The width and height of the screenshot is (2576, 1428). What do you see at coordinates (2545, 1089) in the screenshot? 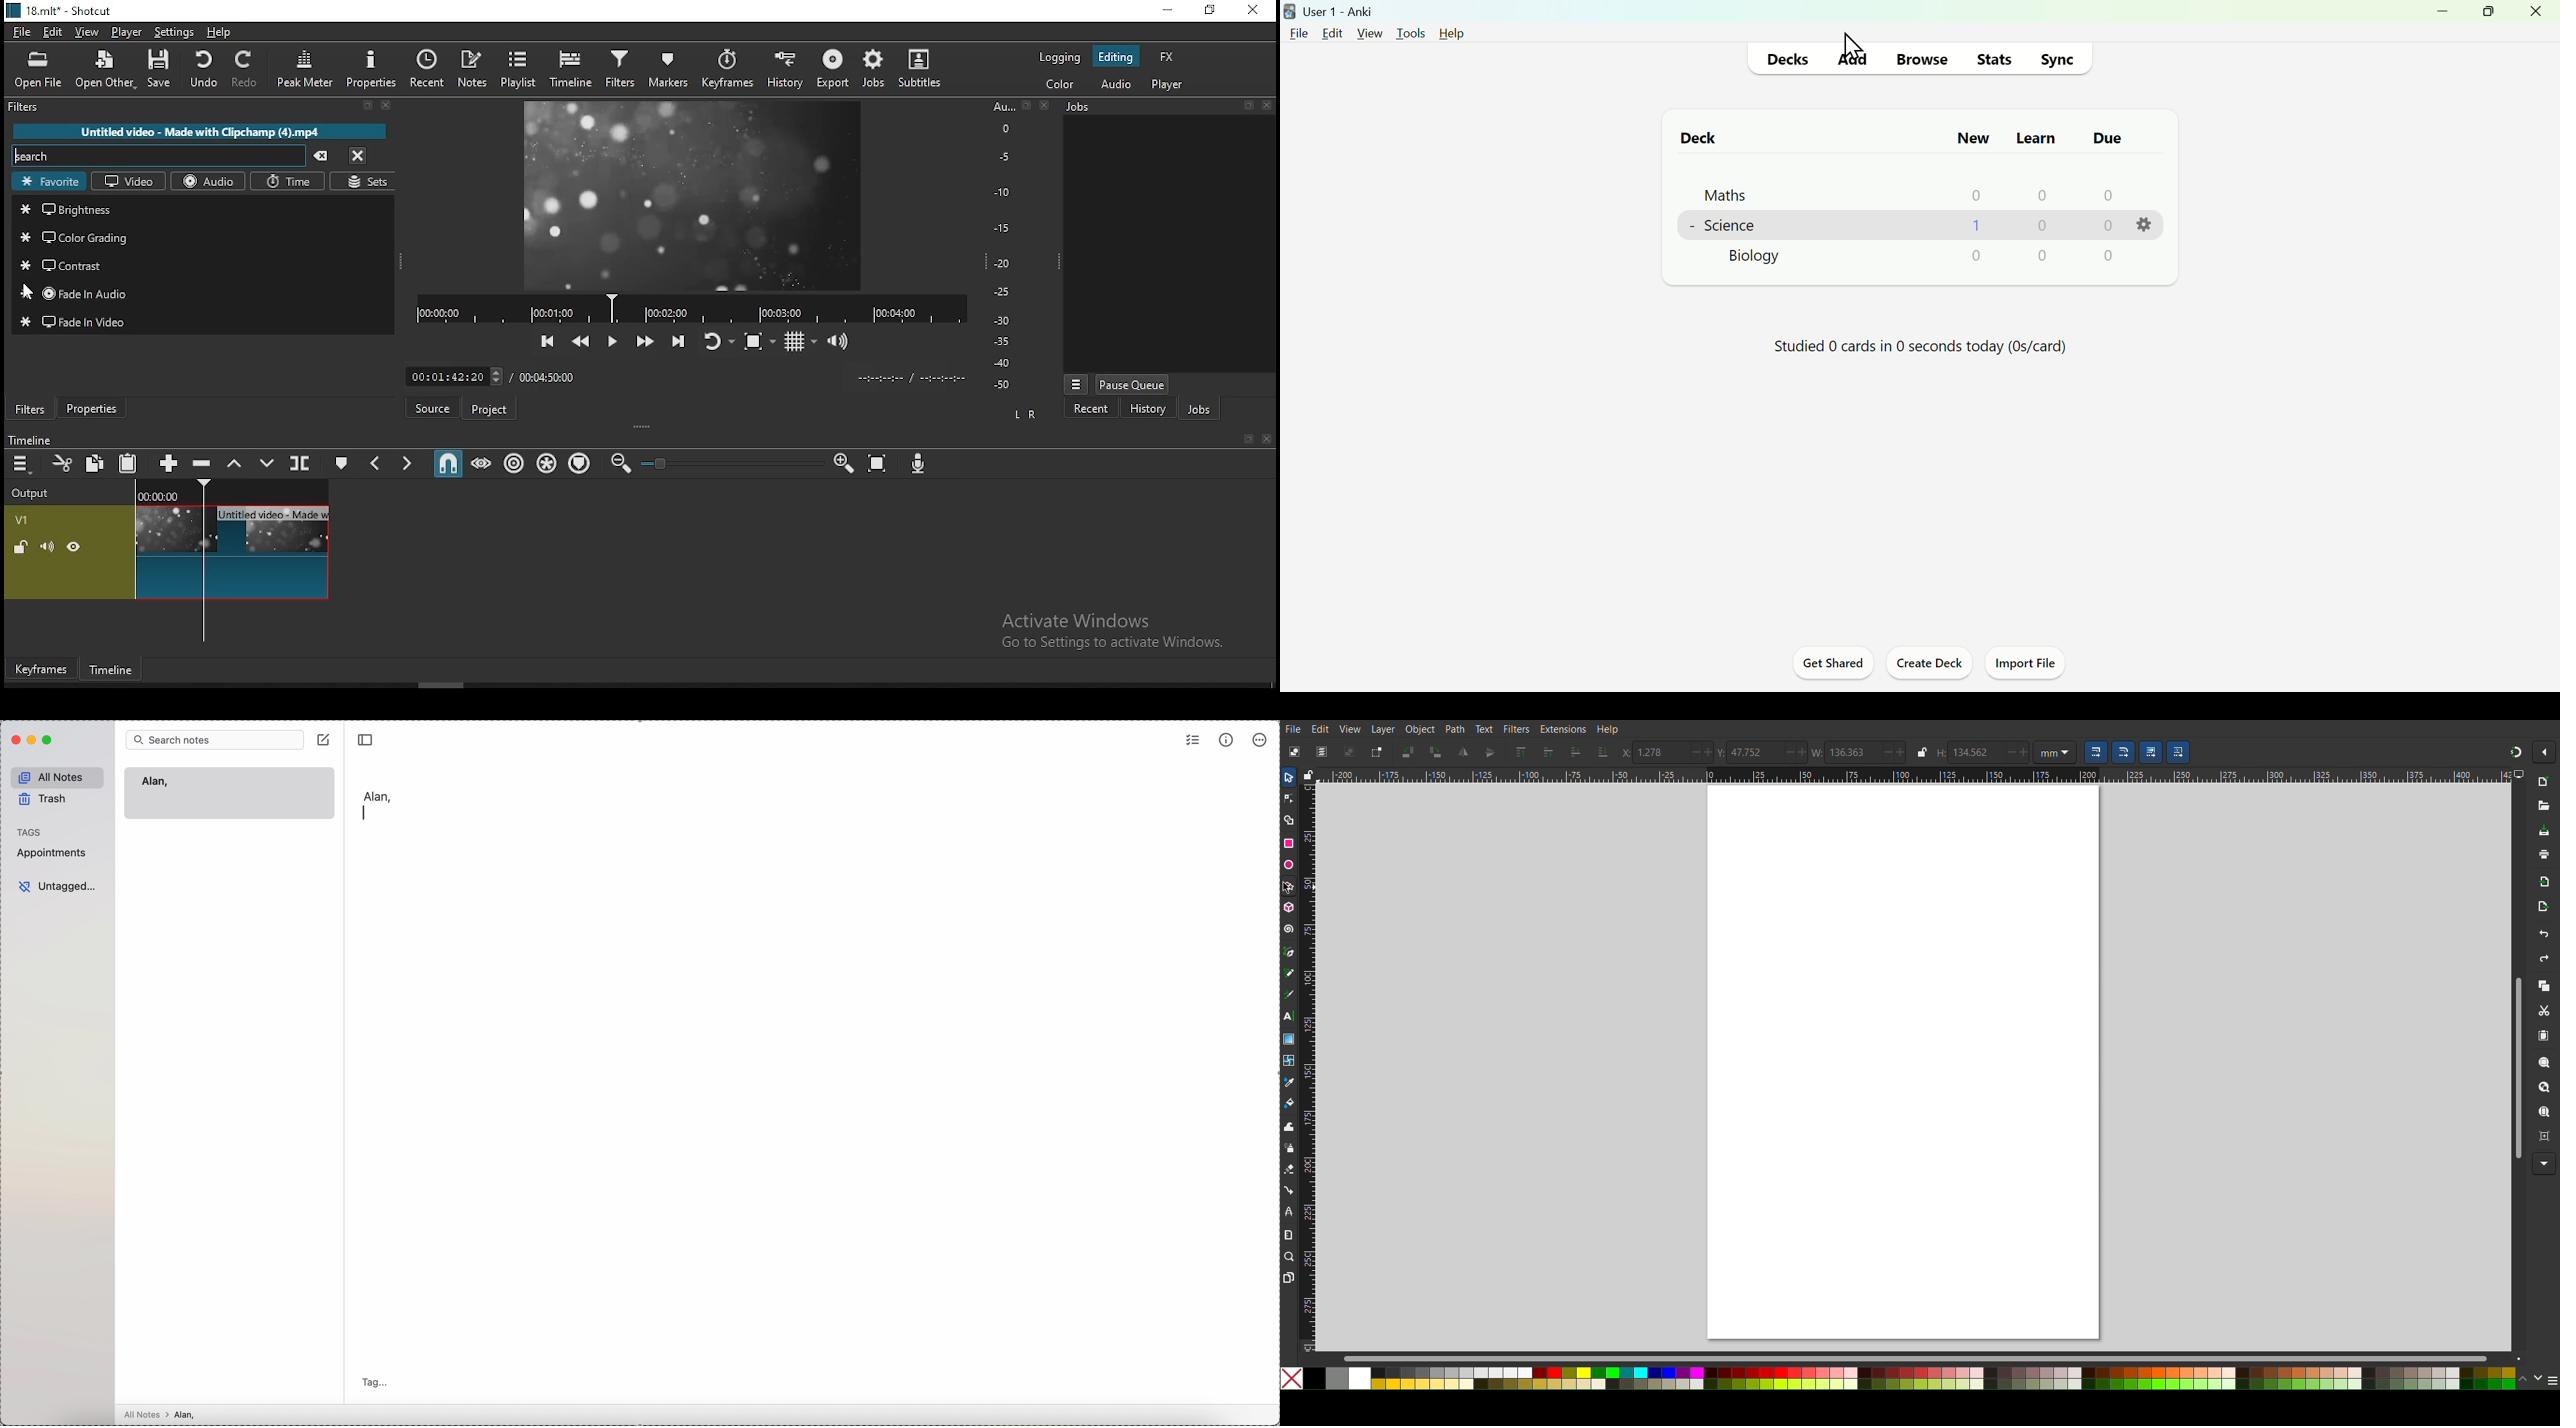
I see `Zoom Drawing` at bounding box center [2545, 1089].